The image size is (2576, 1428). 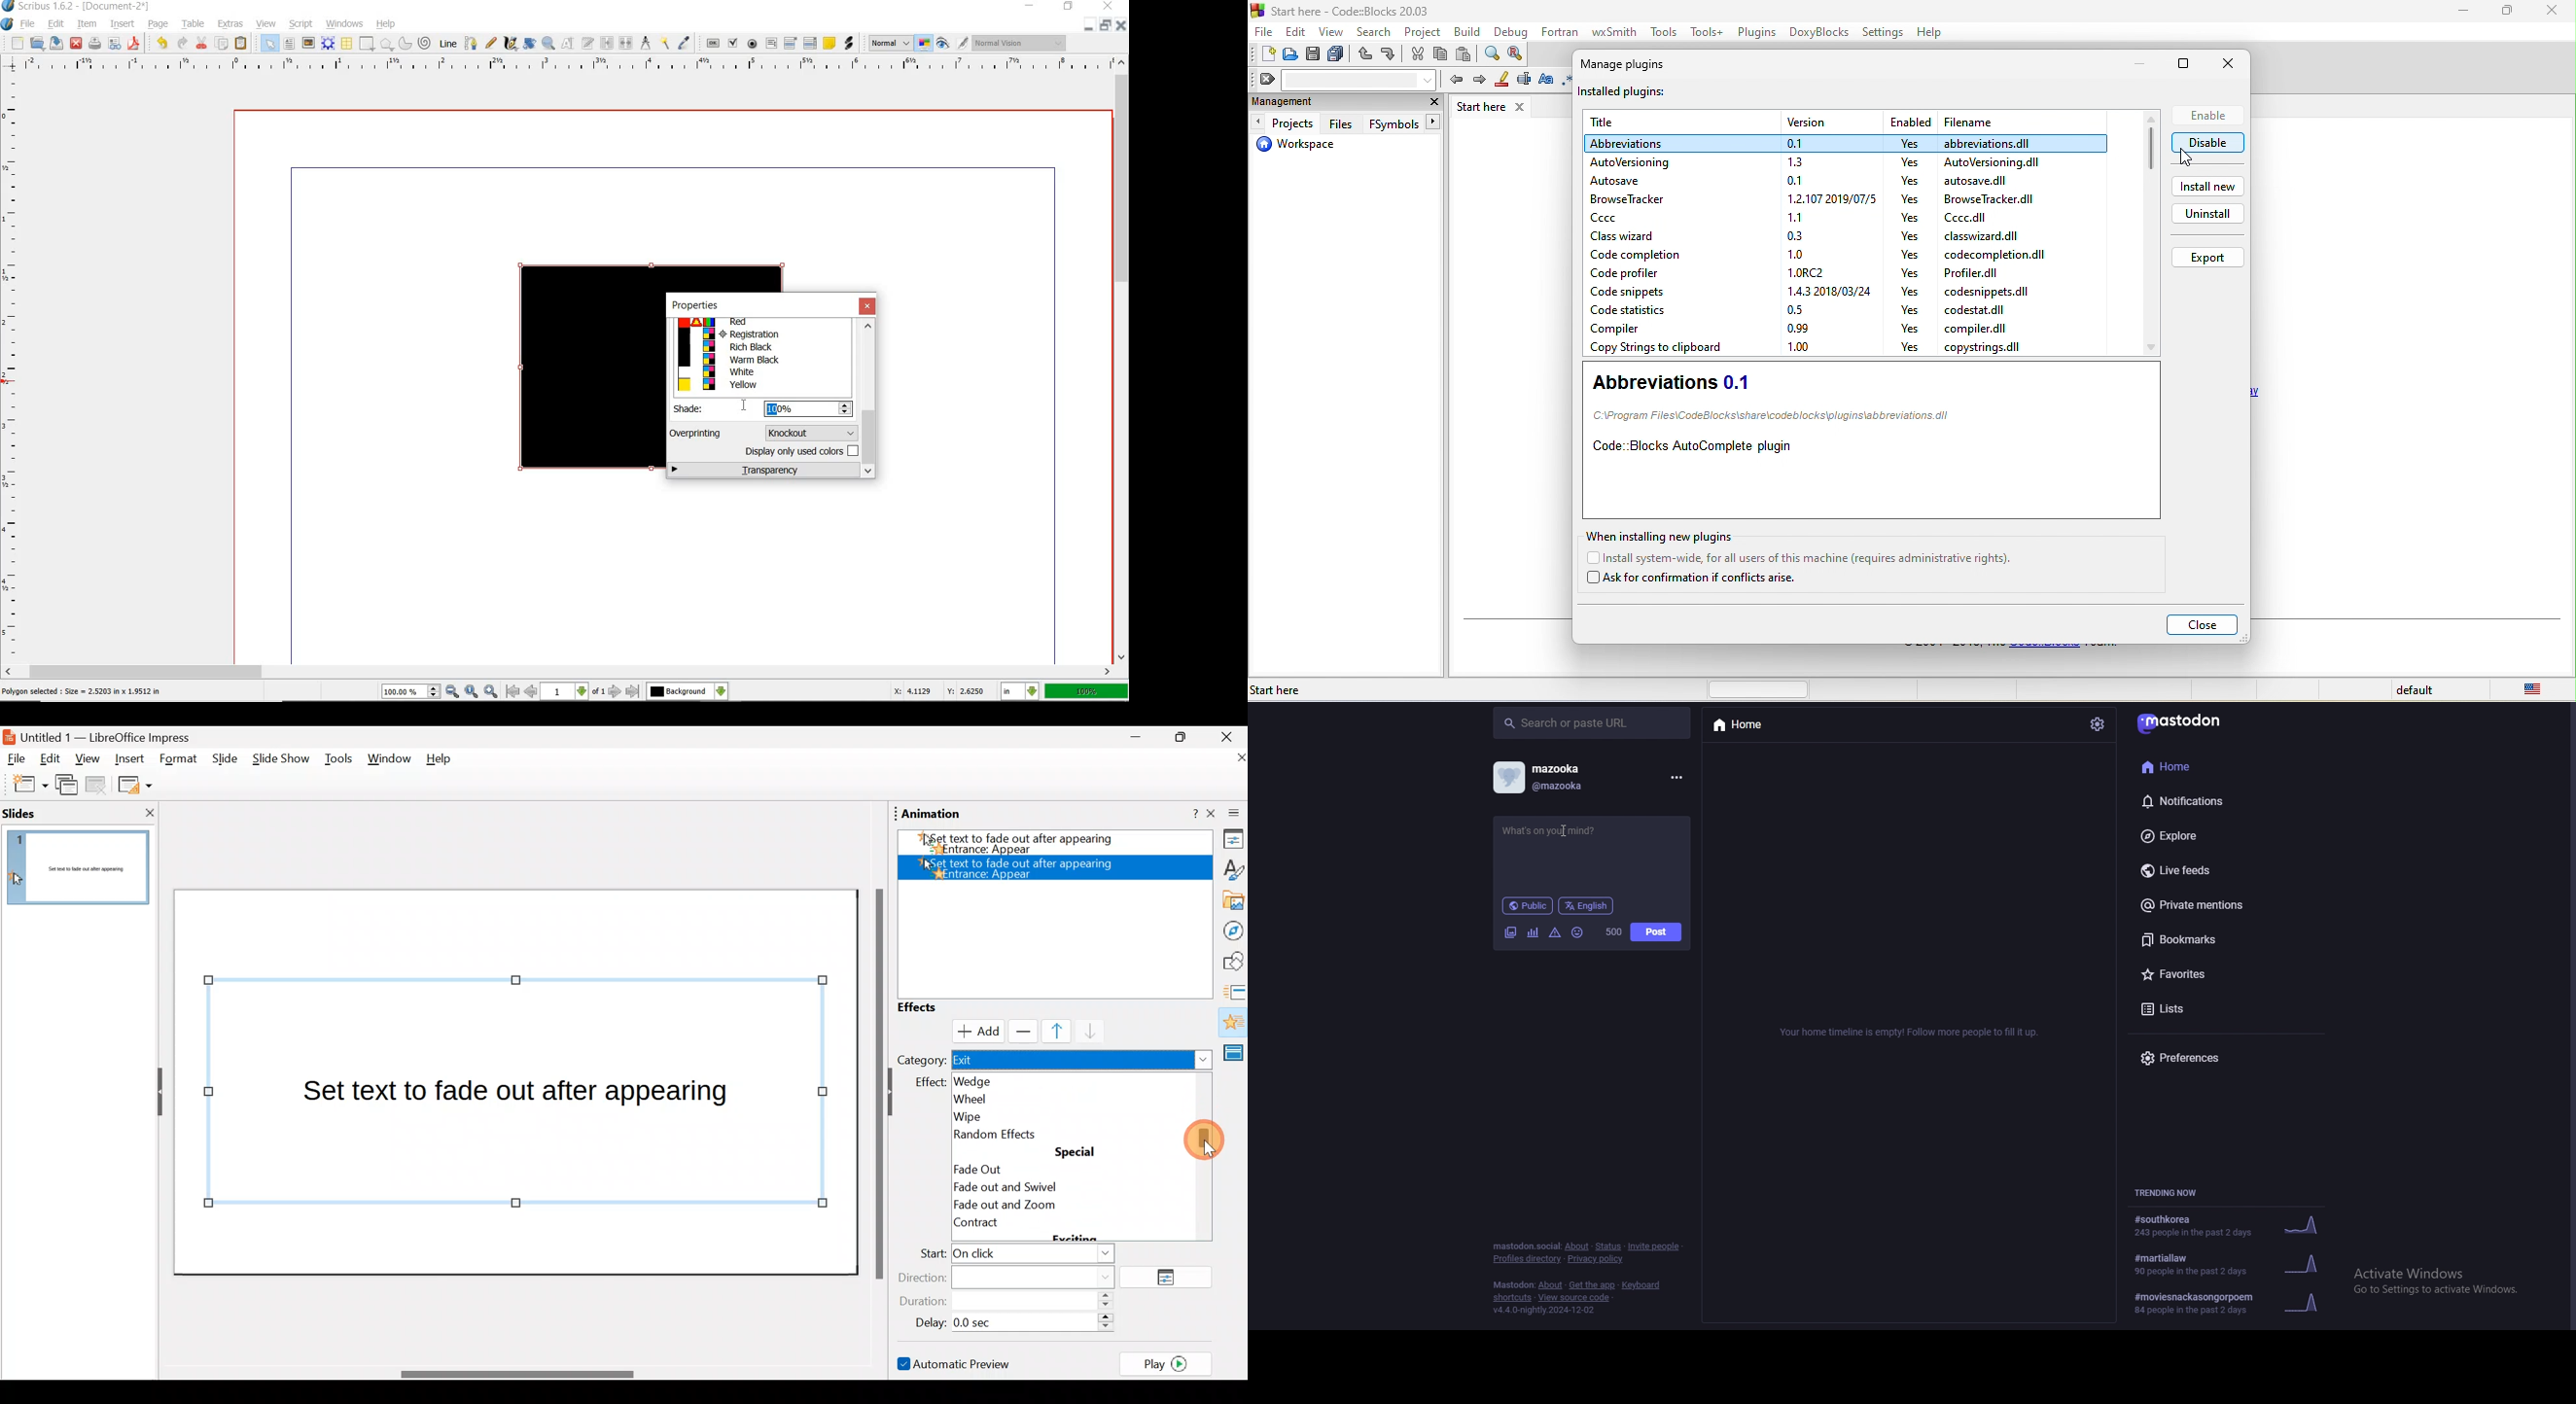 I want to click on match case, so click(x=1546, y=81).